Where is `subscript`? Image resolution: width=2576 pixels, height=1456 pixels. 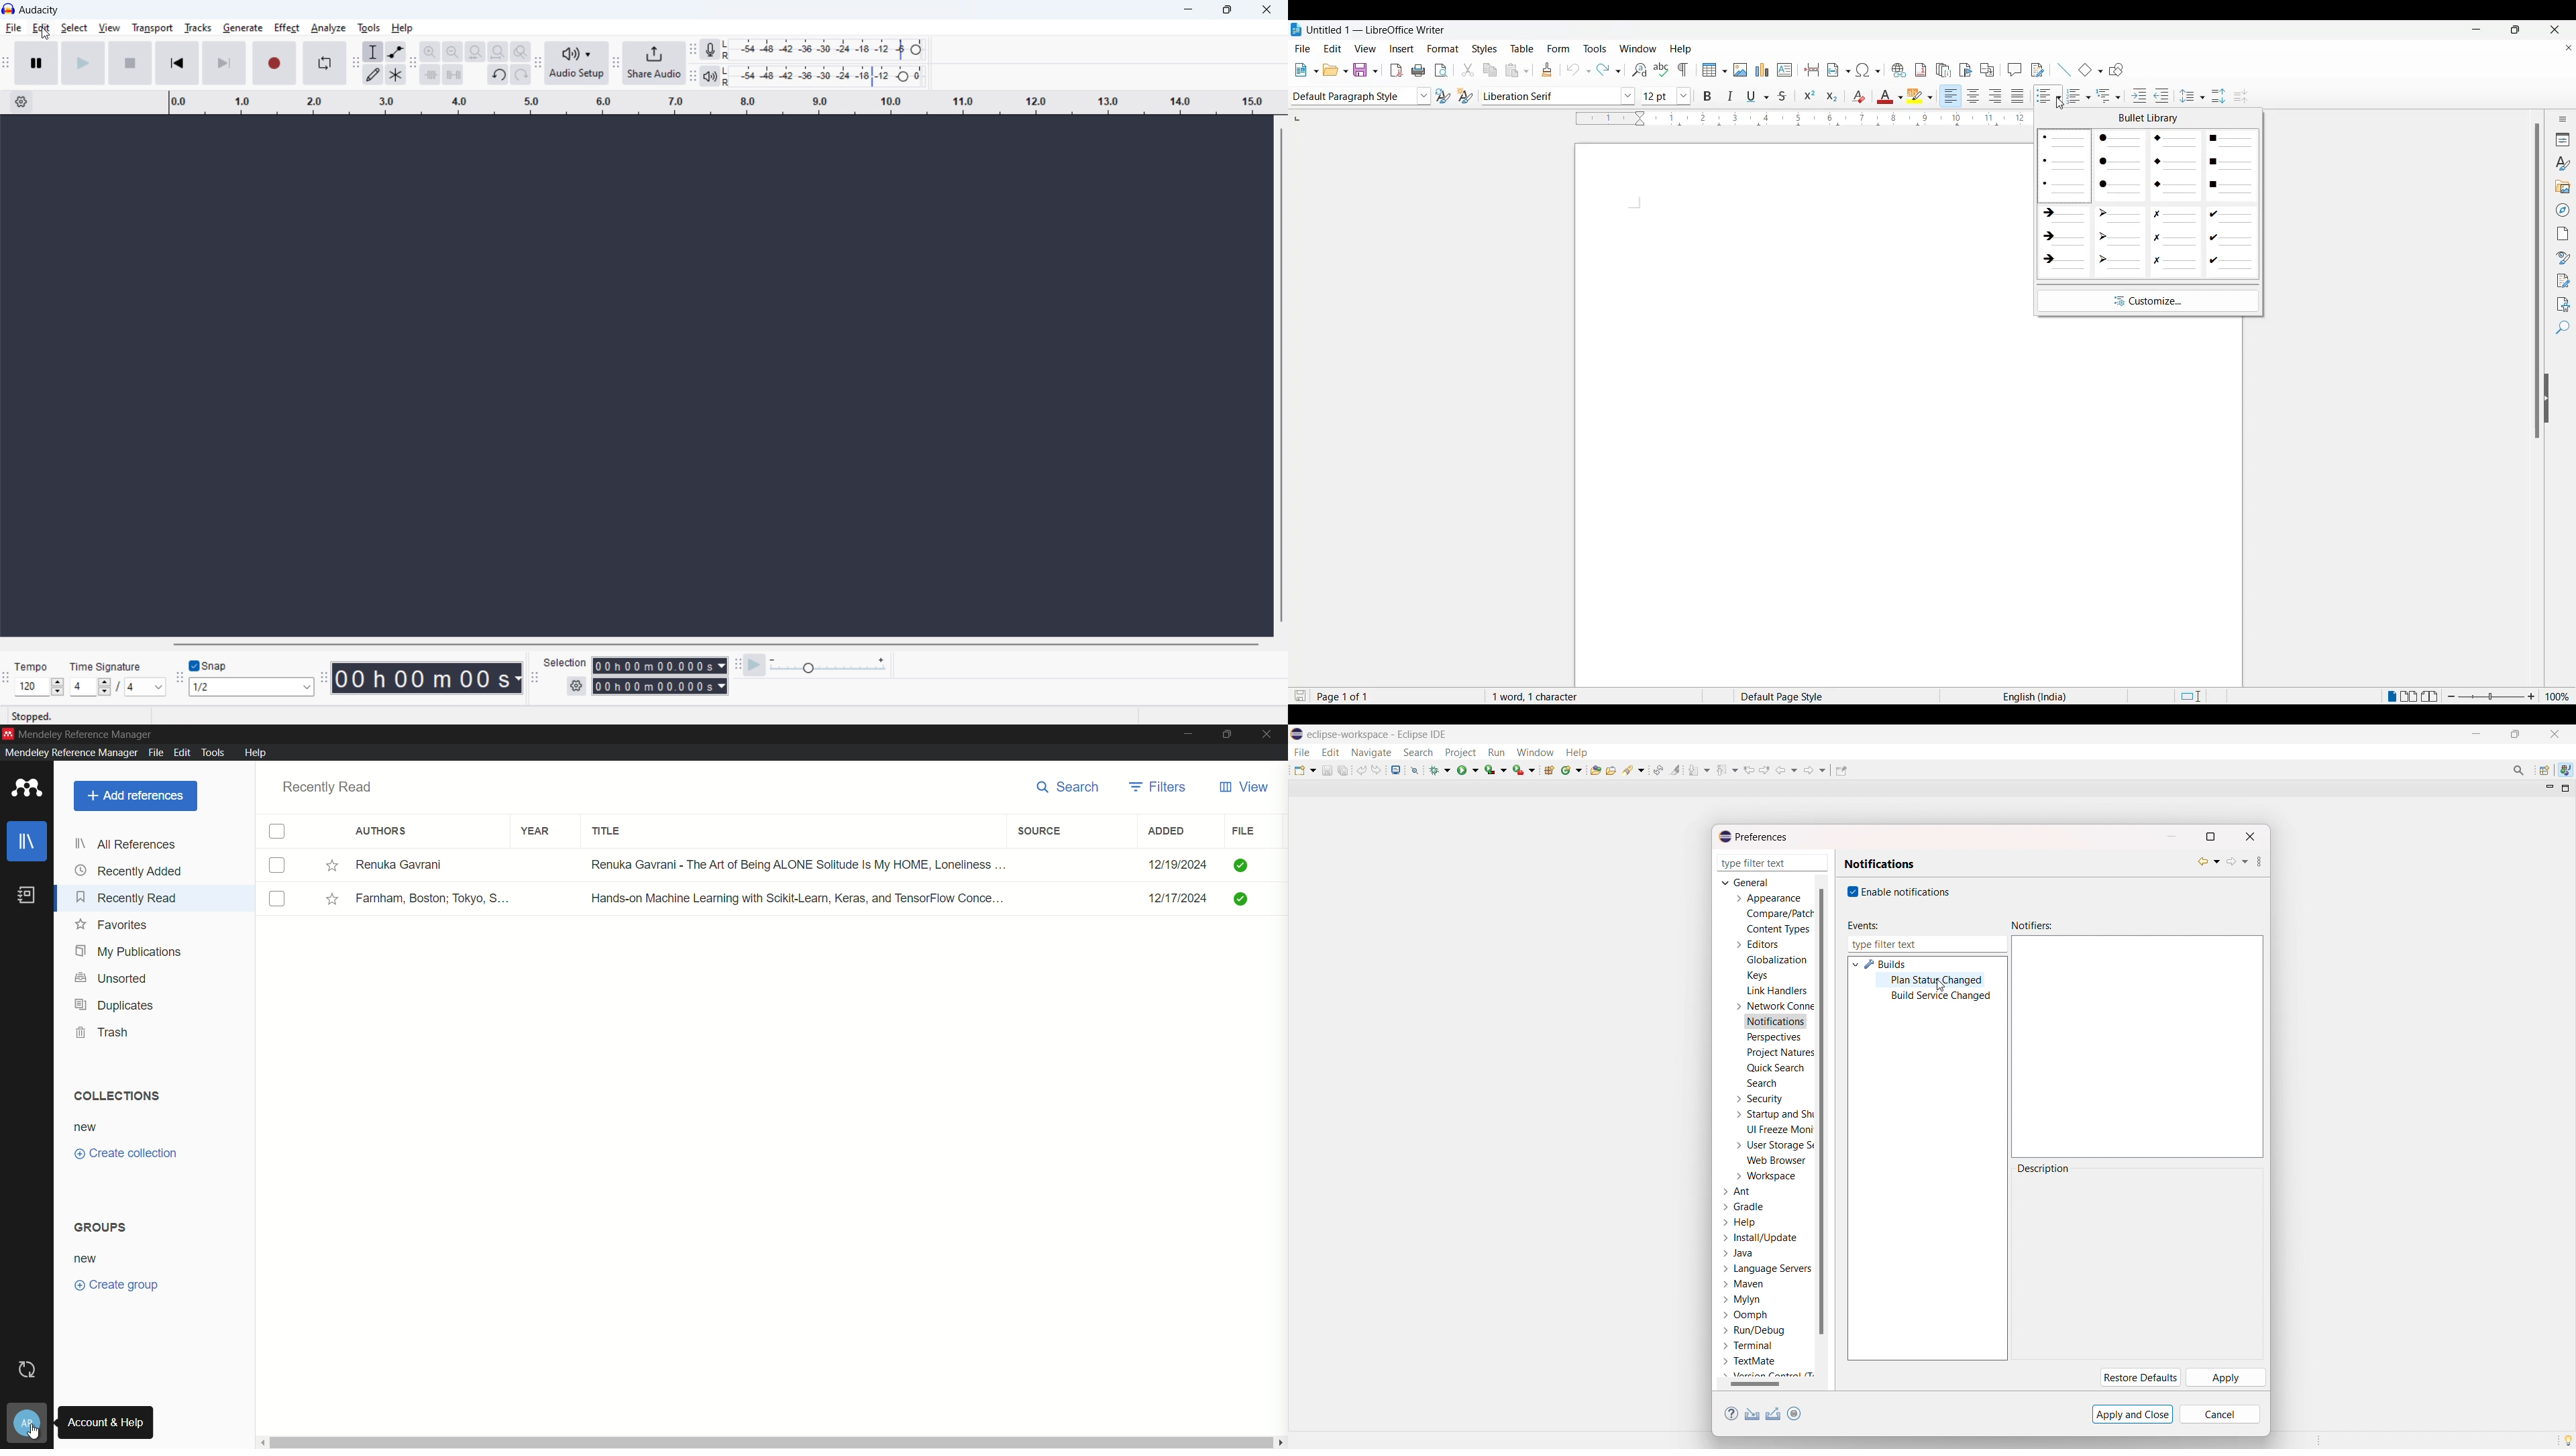 subscript is located at coordinates (1831, 94).